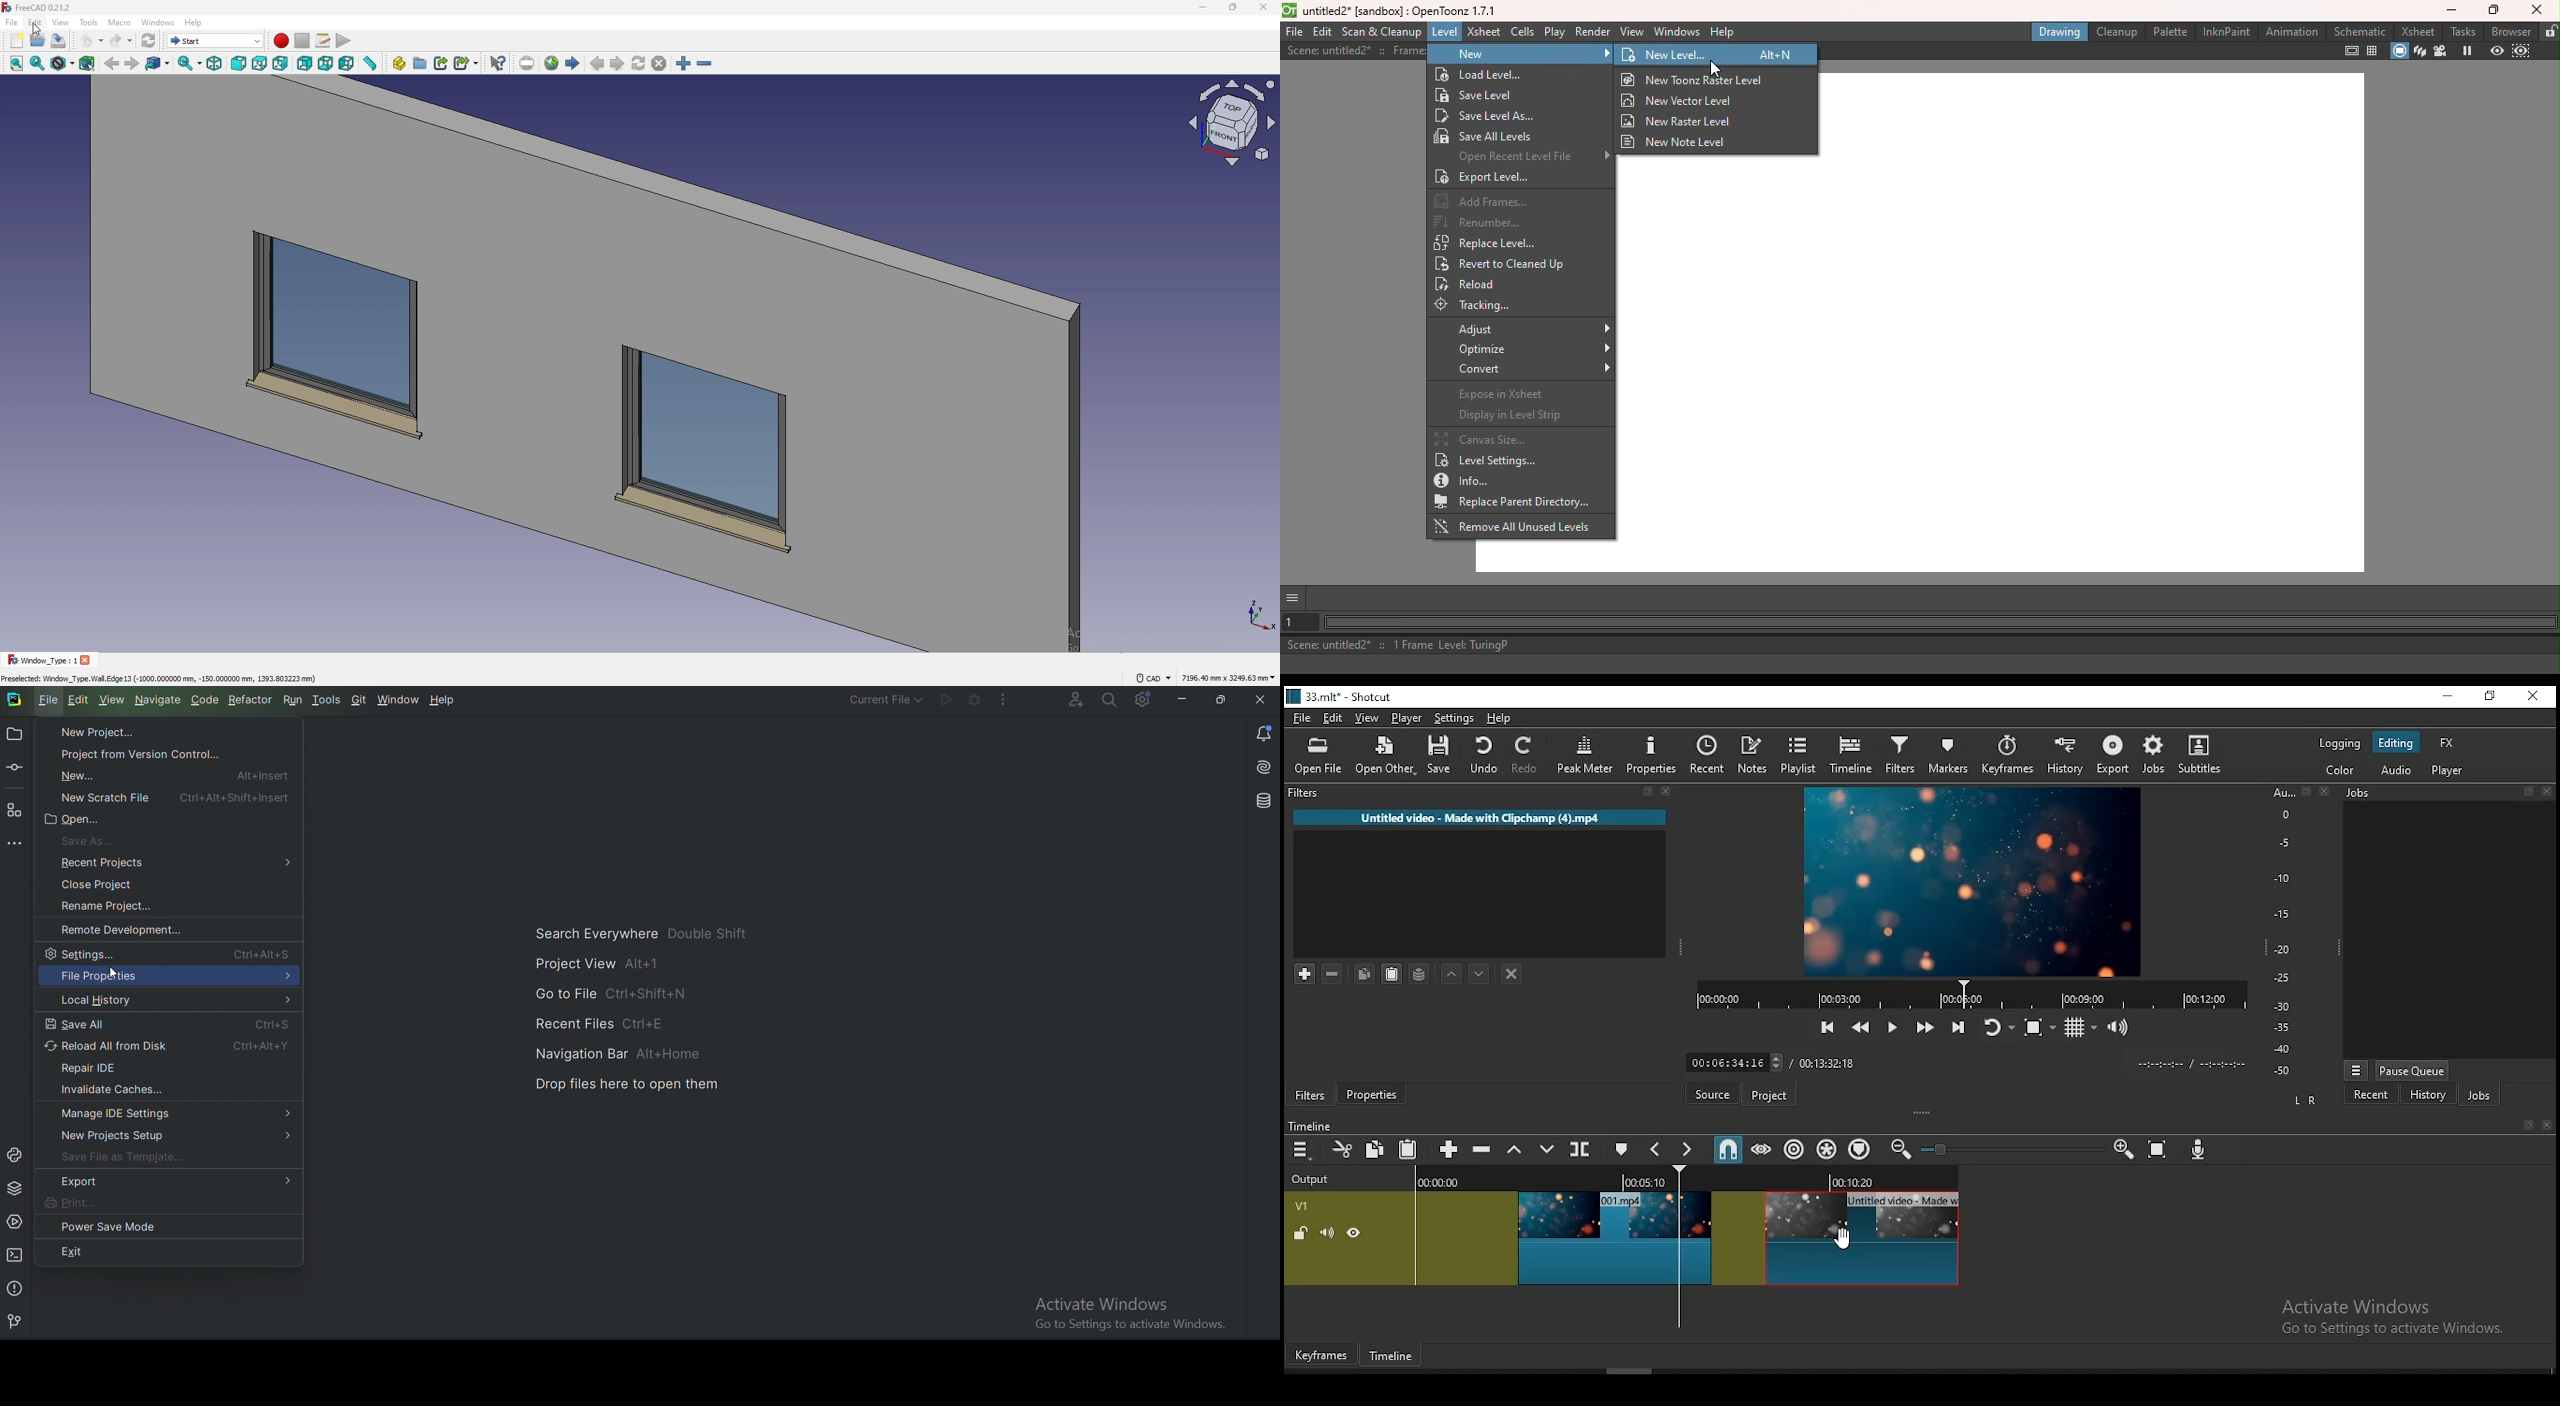 The width and height of the screenshot is (2576, 1428). I want to click on cursor, so click(1843, 1240).